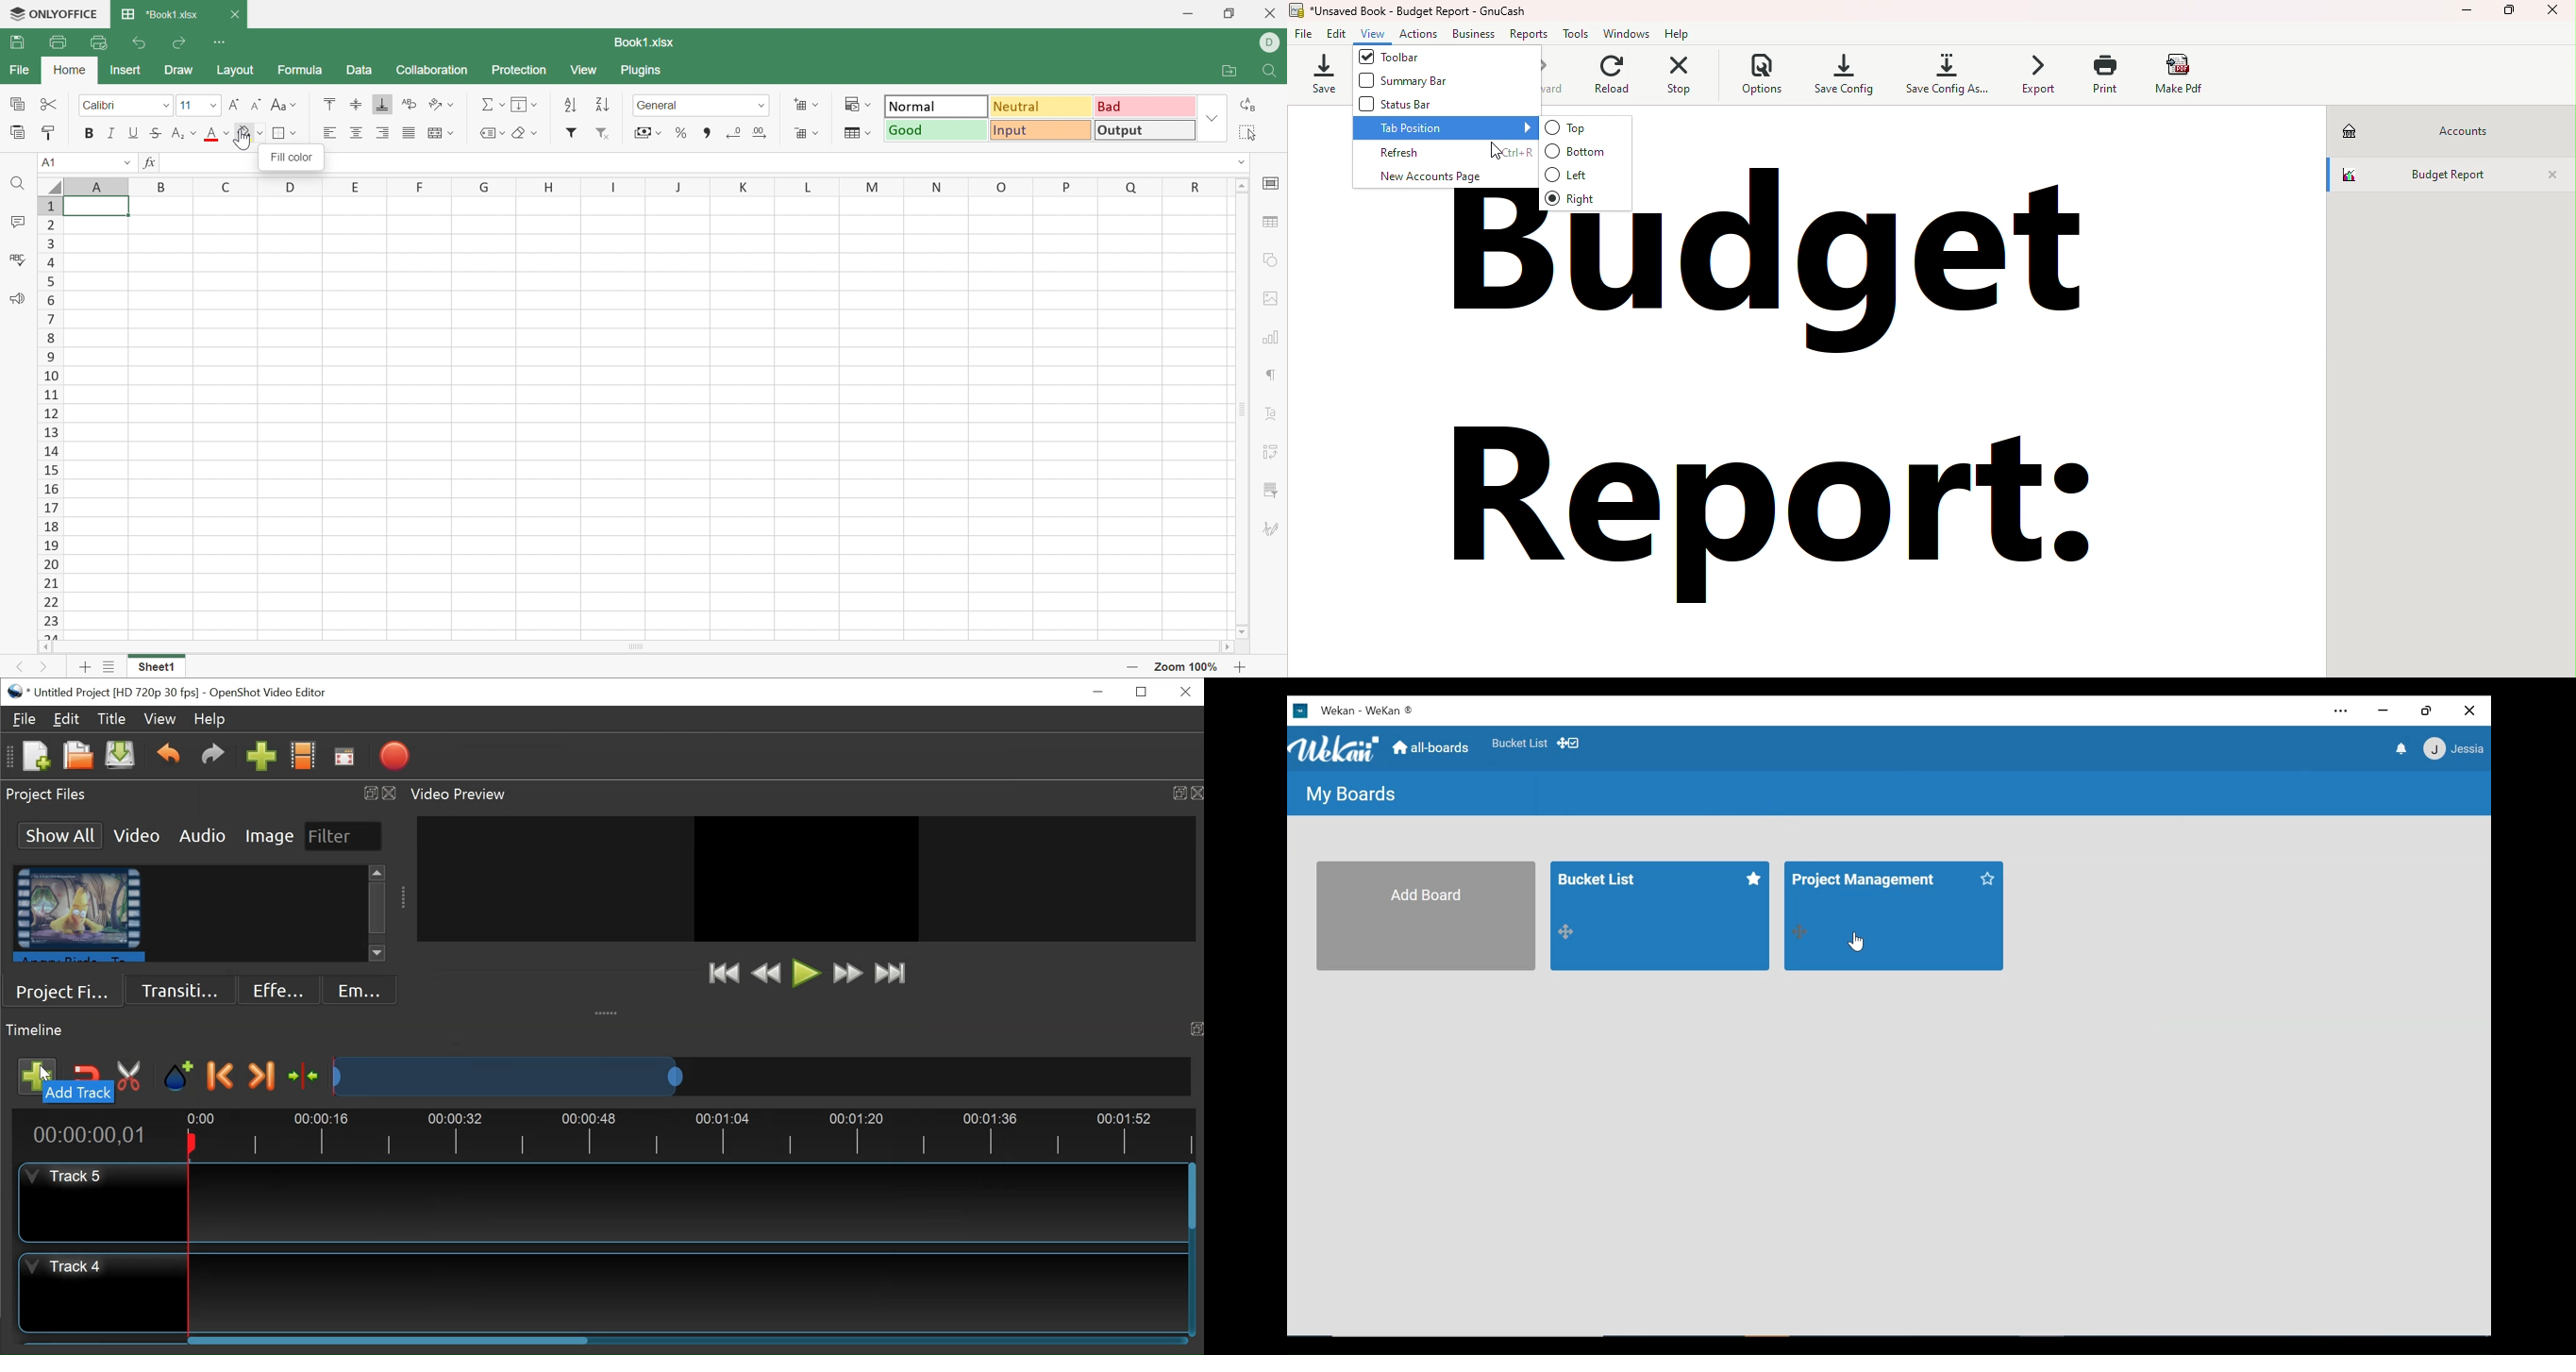  Describe the element at coordinates (1134, 667) in the screenshot. I see `Zoom Out` at that location.